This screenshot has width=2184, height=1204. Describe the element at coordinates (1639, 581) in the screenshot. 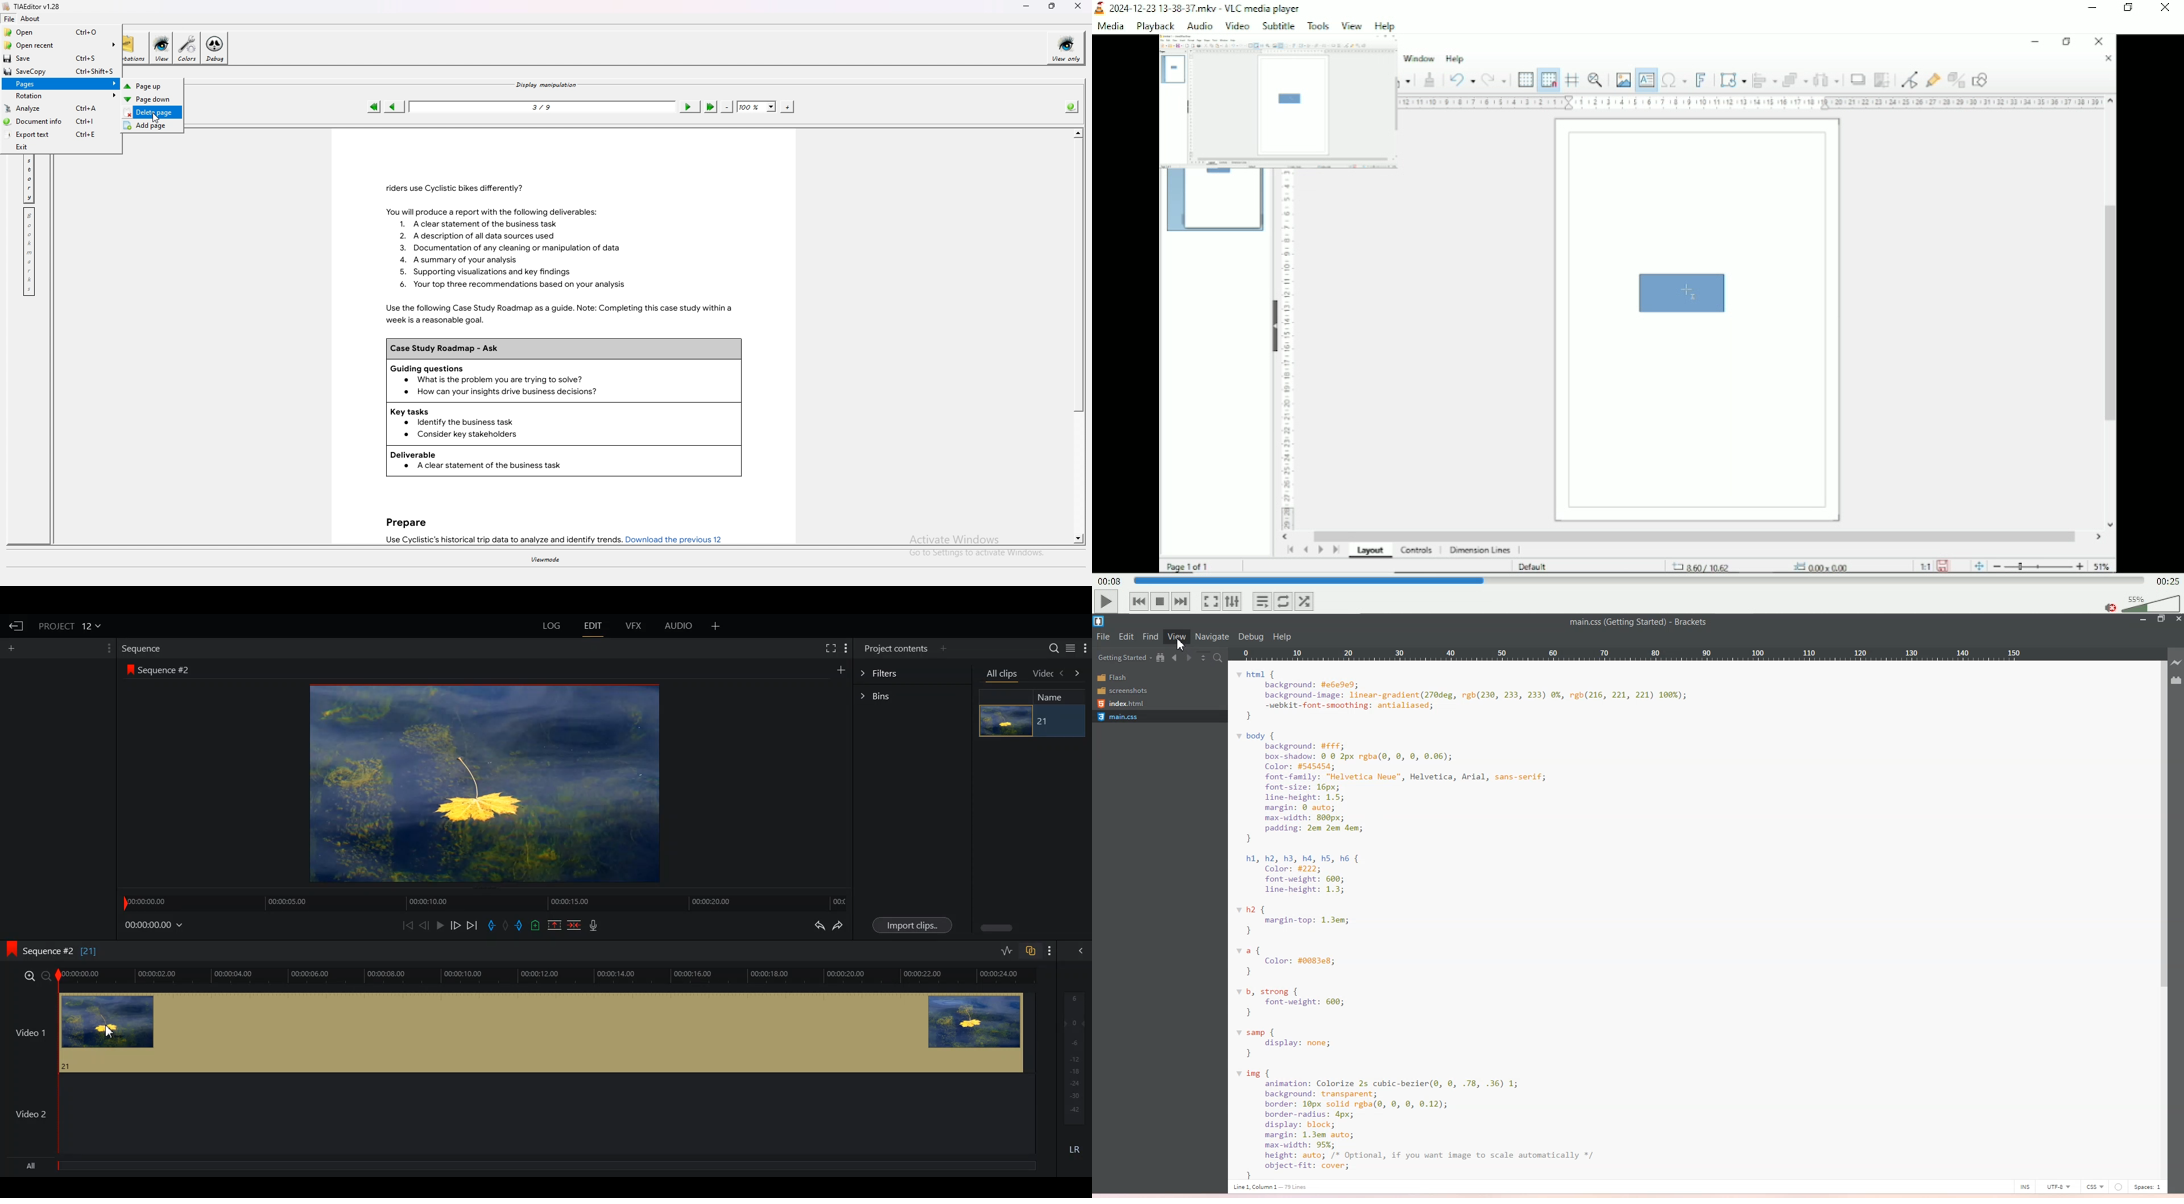

I see `Play duration` at that location.